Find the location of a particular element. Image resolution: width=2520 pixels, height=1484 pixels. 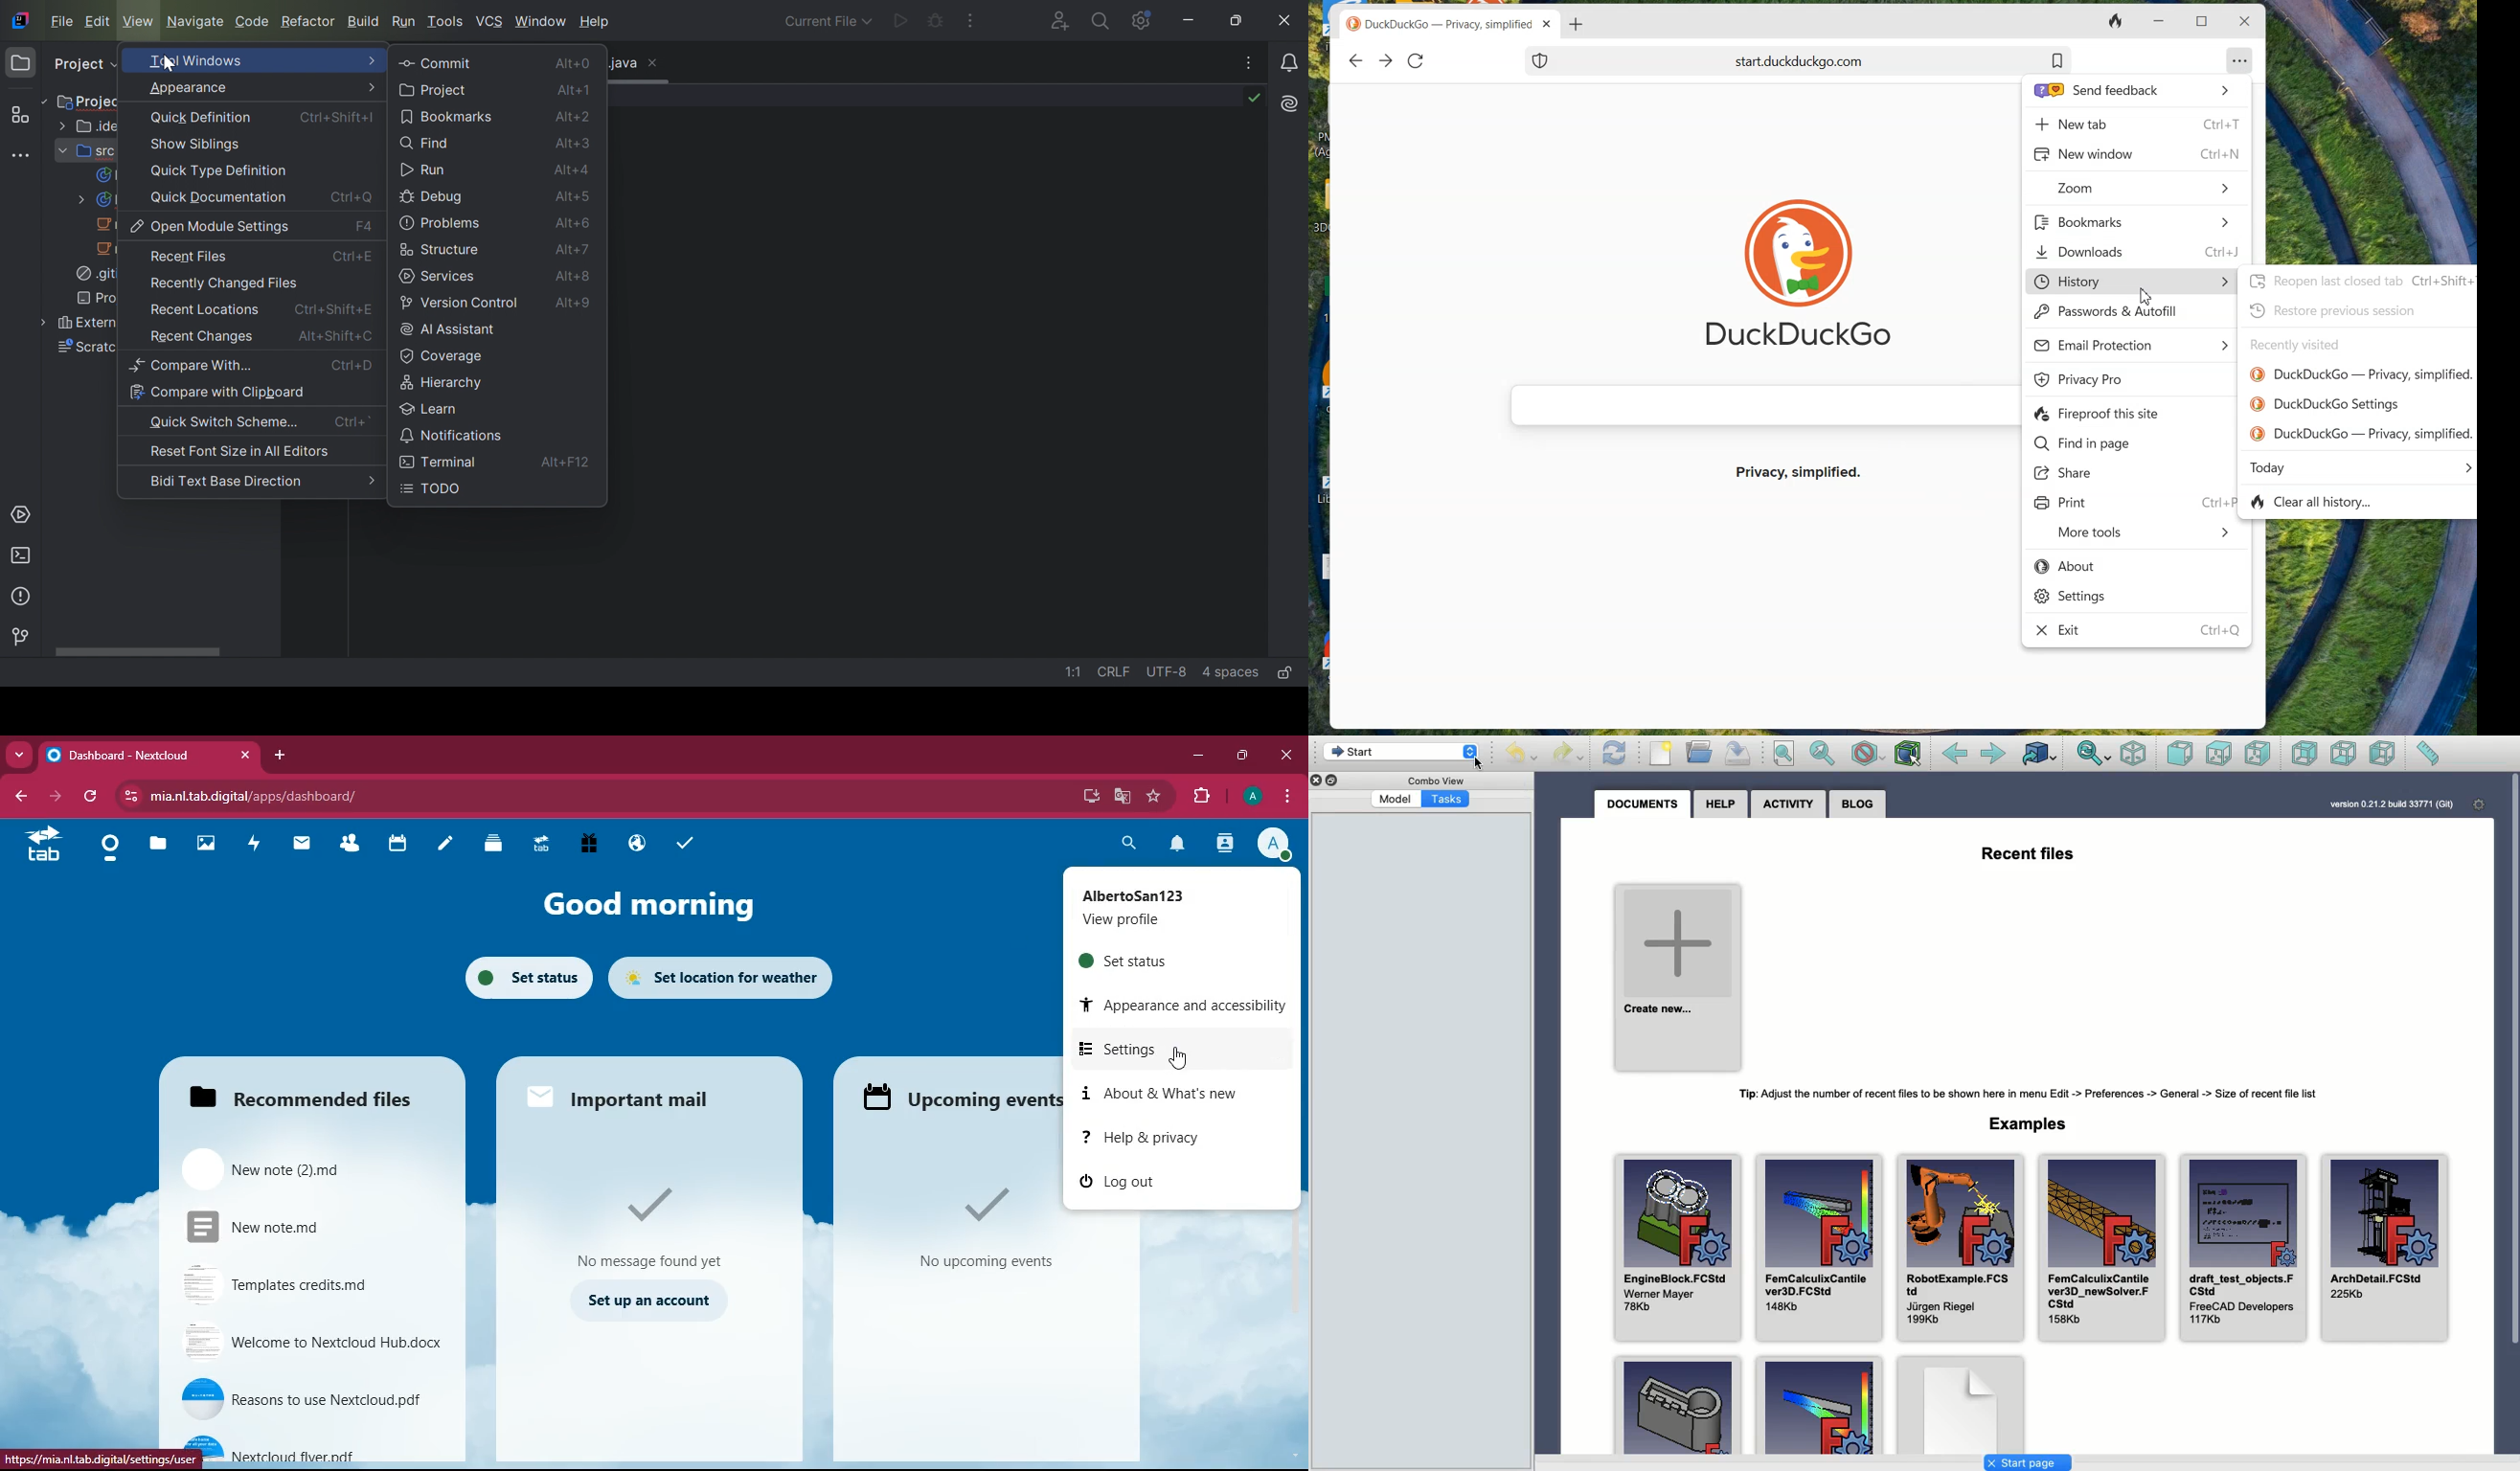

Show Siblings is located at coordinates (196, 144).